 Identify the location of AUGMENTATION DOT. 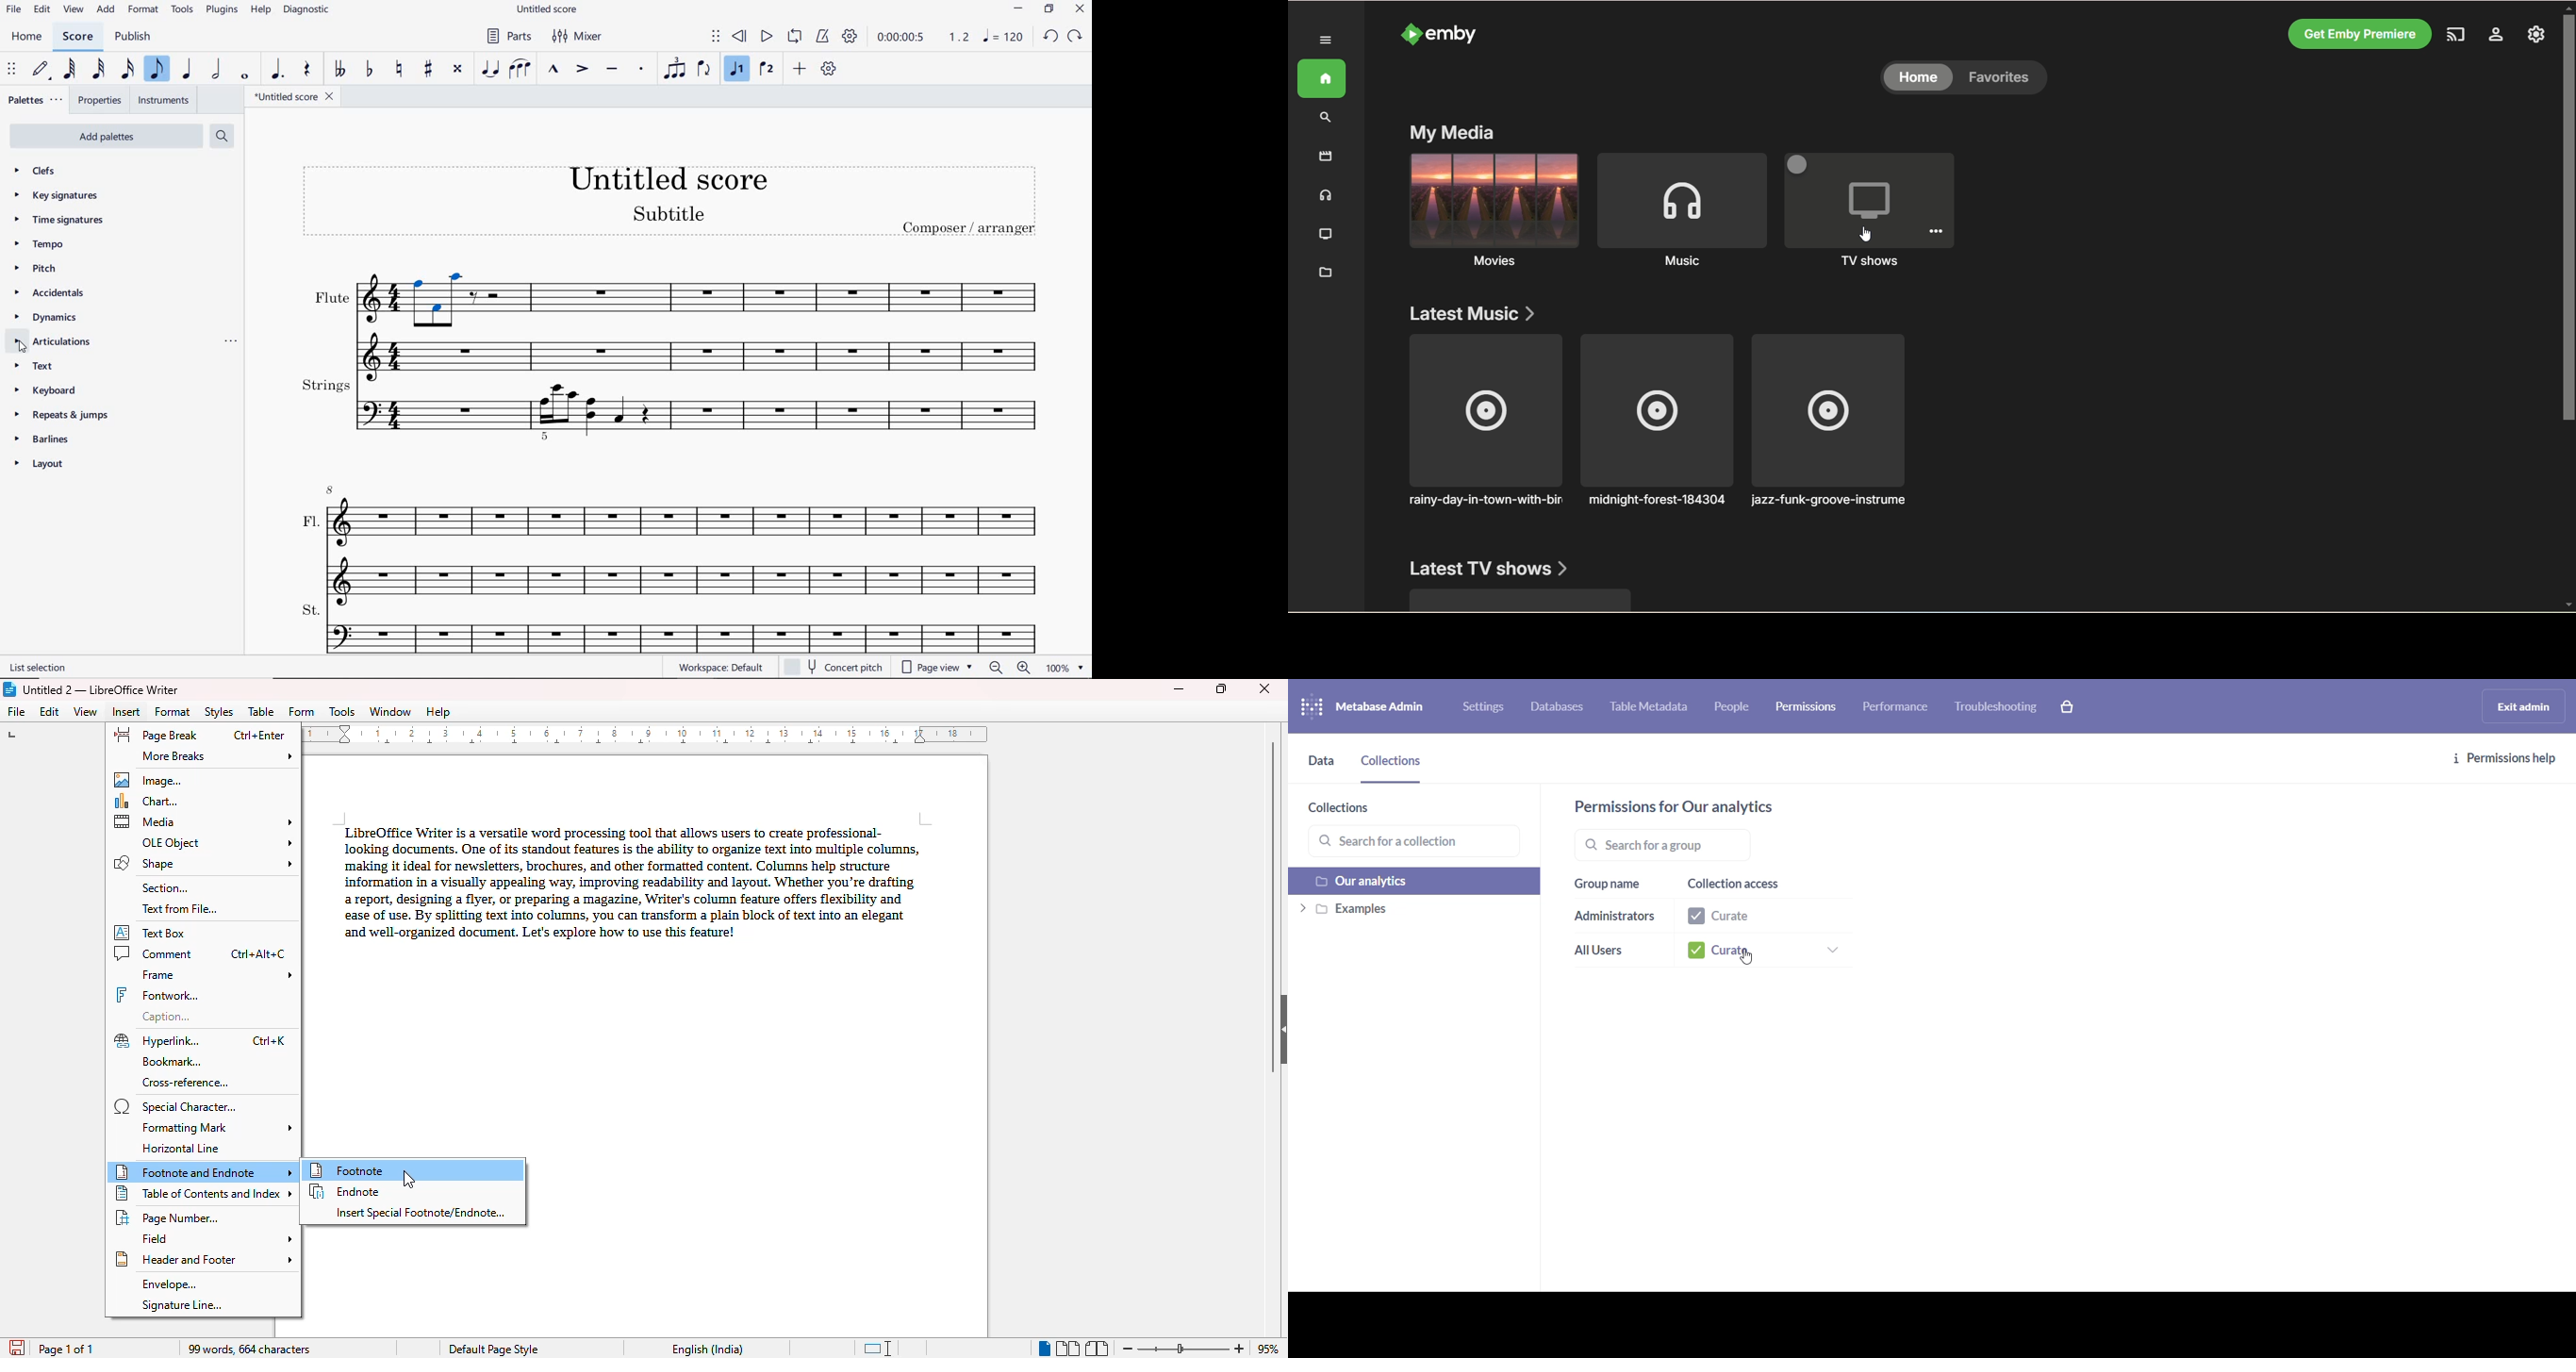
(278, 70).